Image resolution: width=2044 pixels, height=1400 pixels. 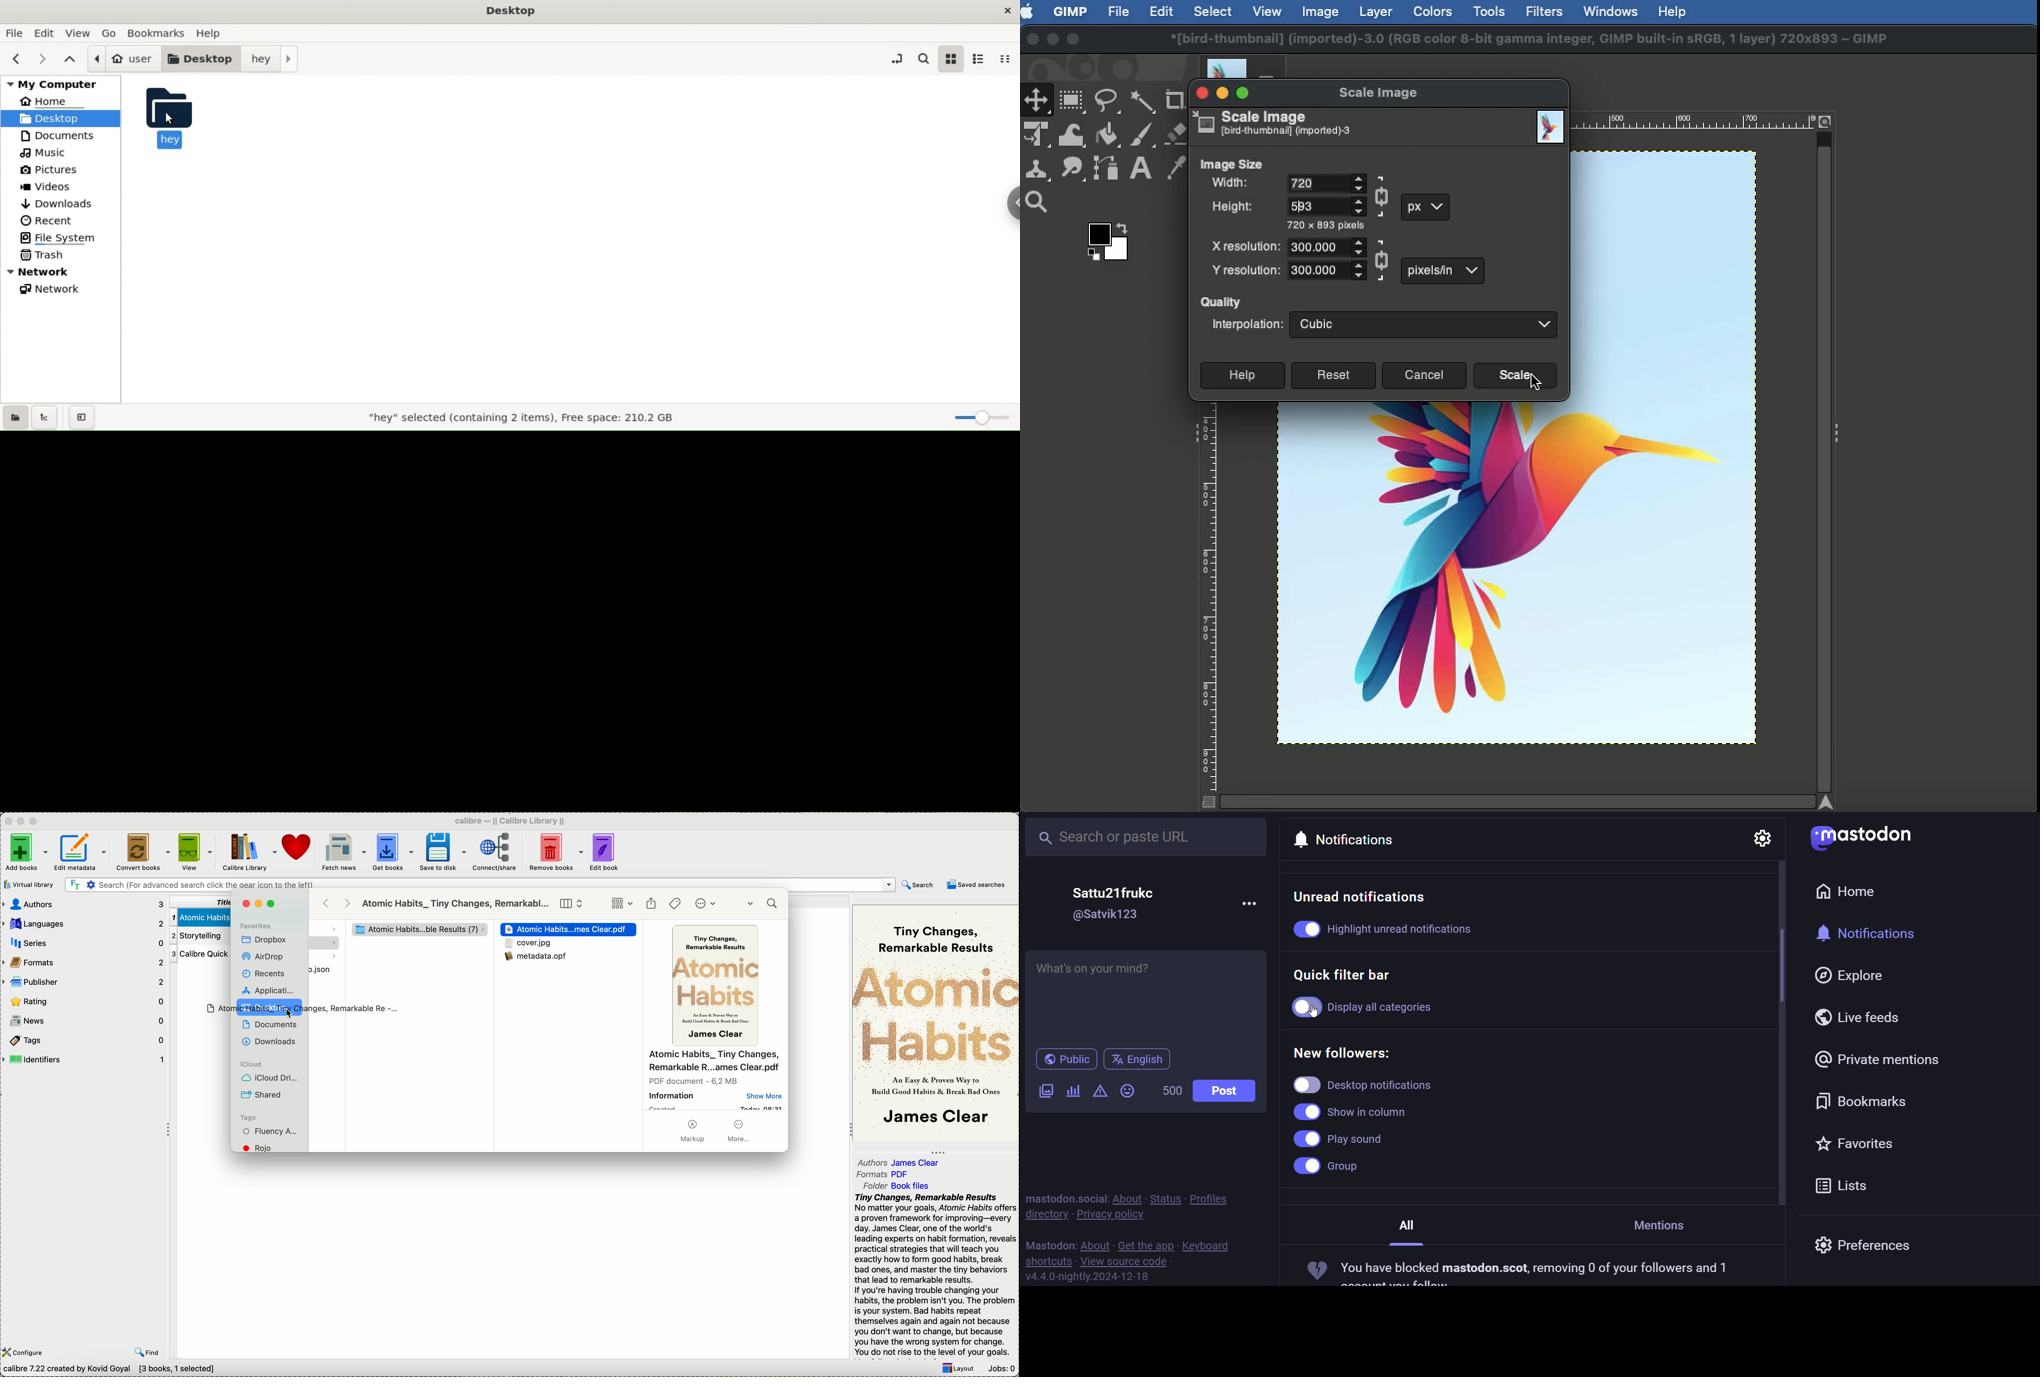 I want to click on second book, so click(x=198, y=936).